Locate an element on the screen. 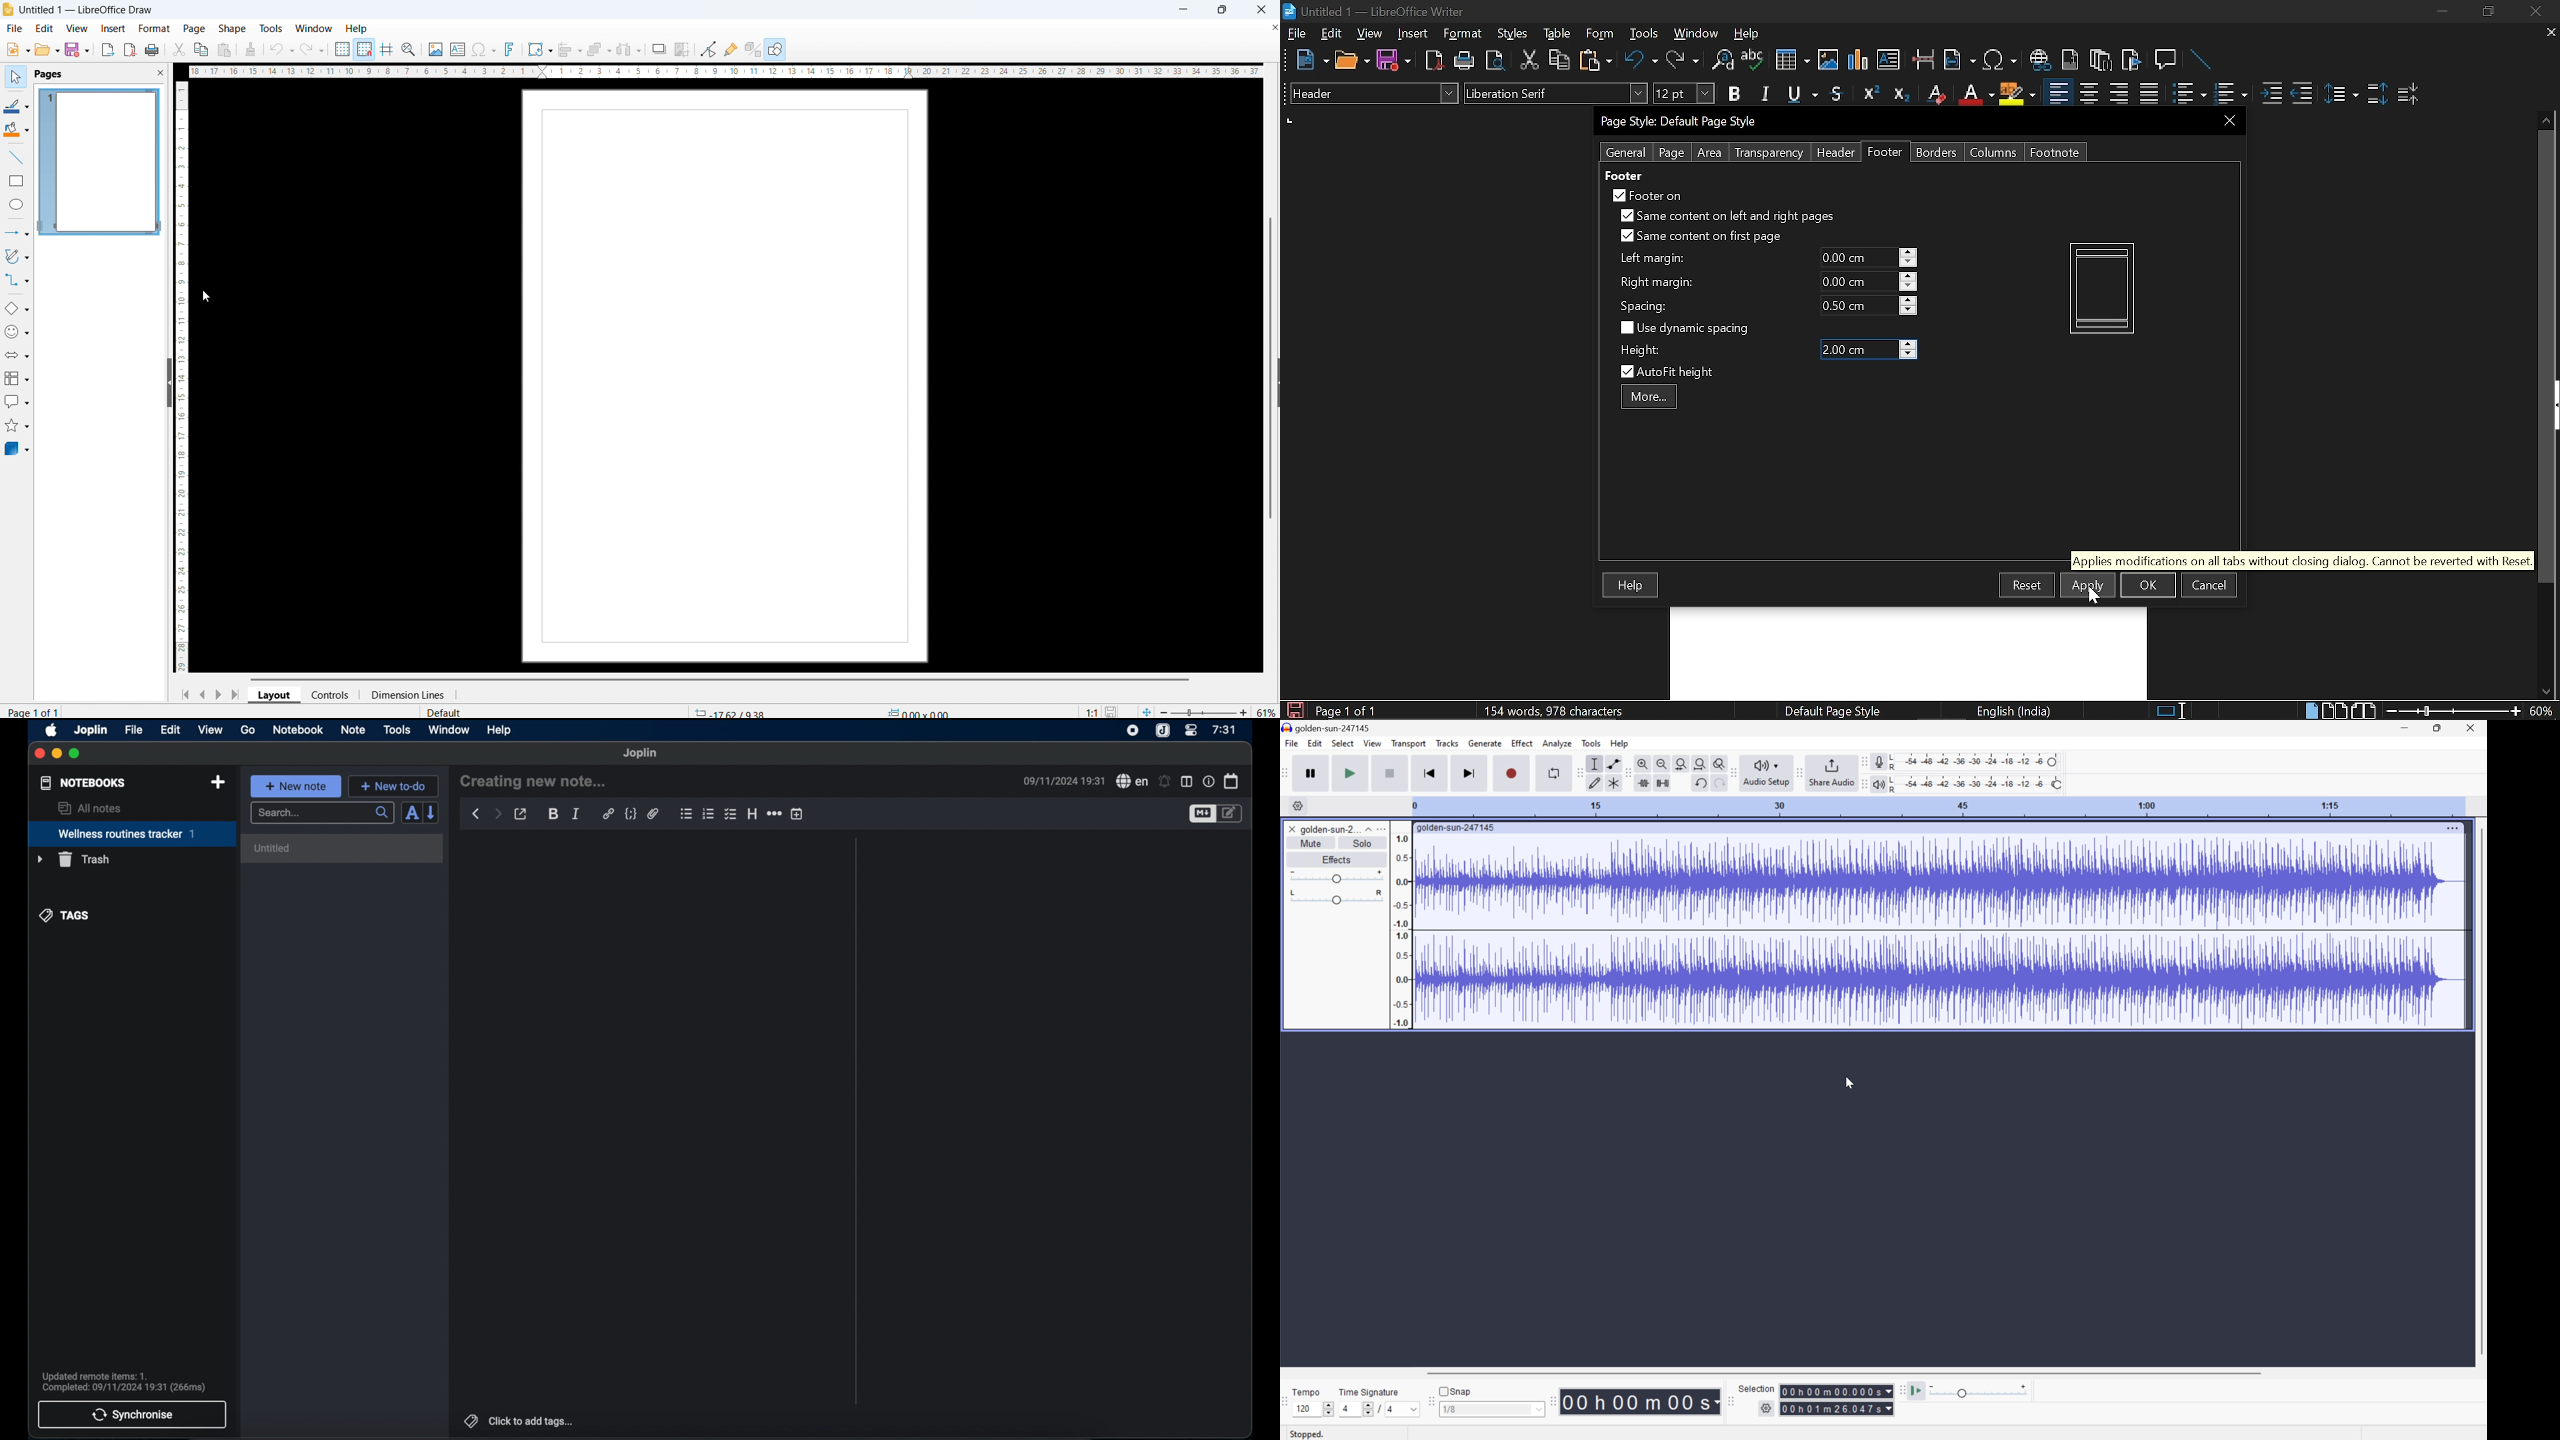  Insert image is located at coordinates (1830, 59).